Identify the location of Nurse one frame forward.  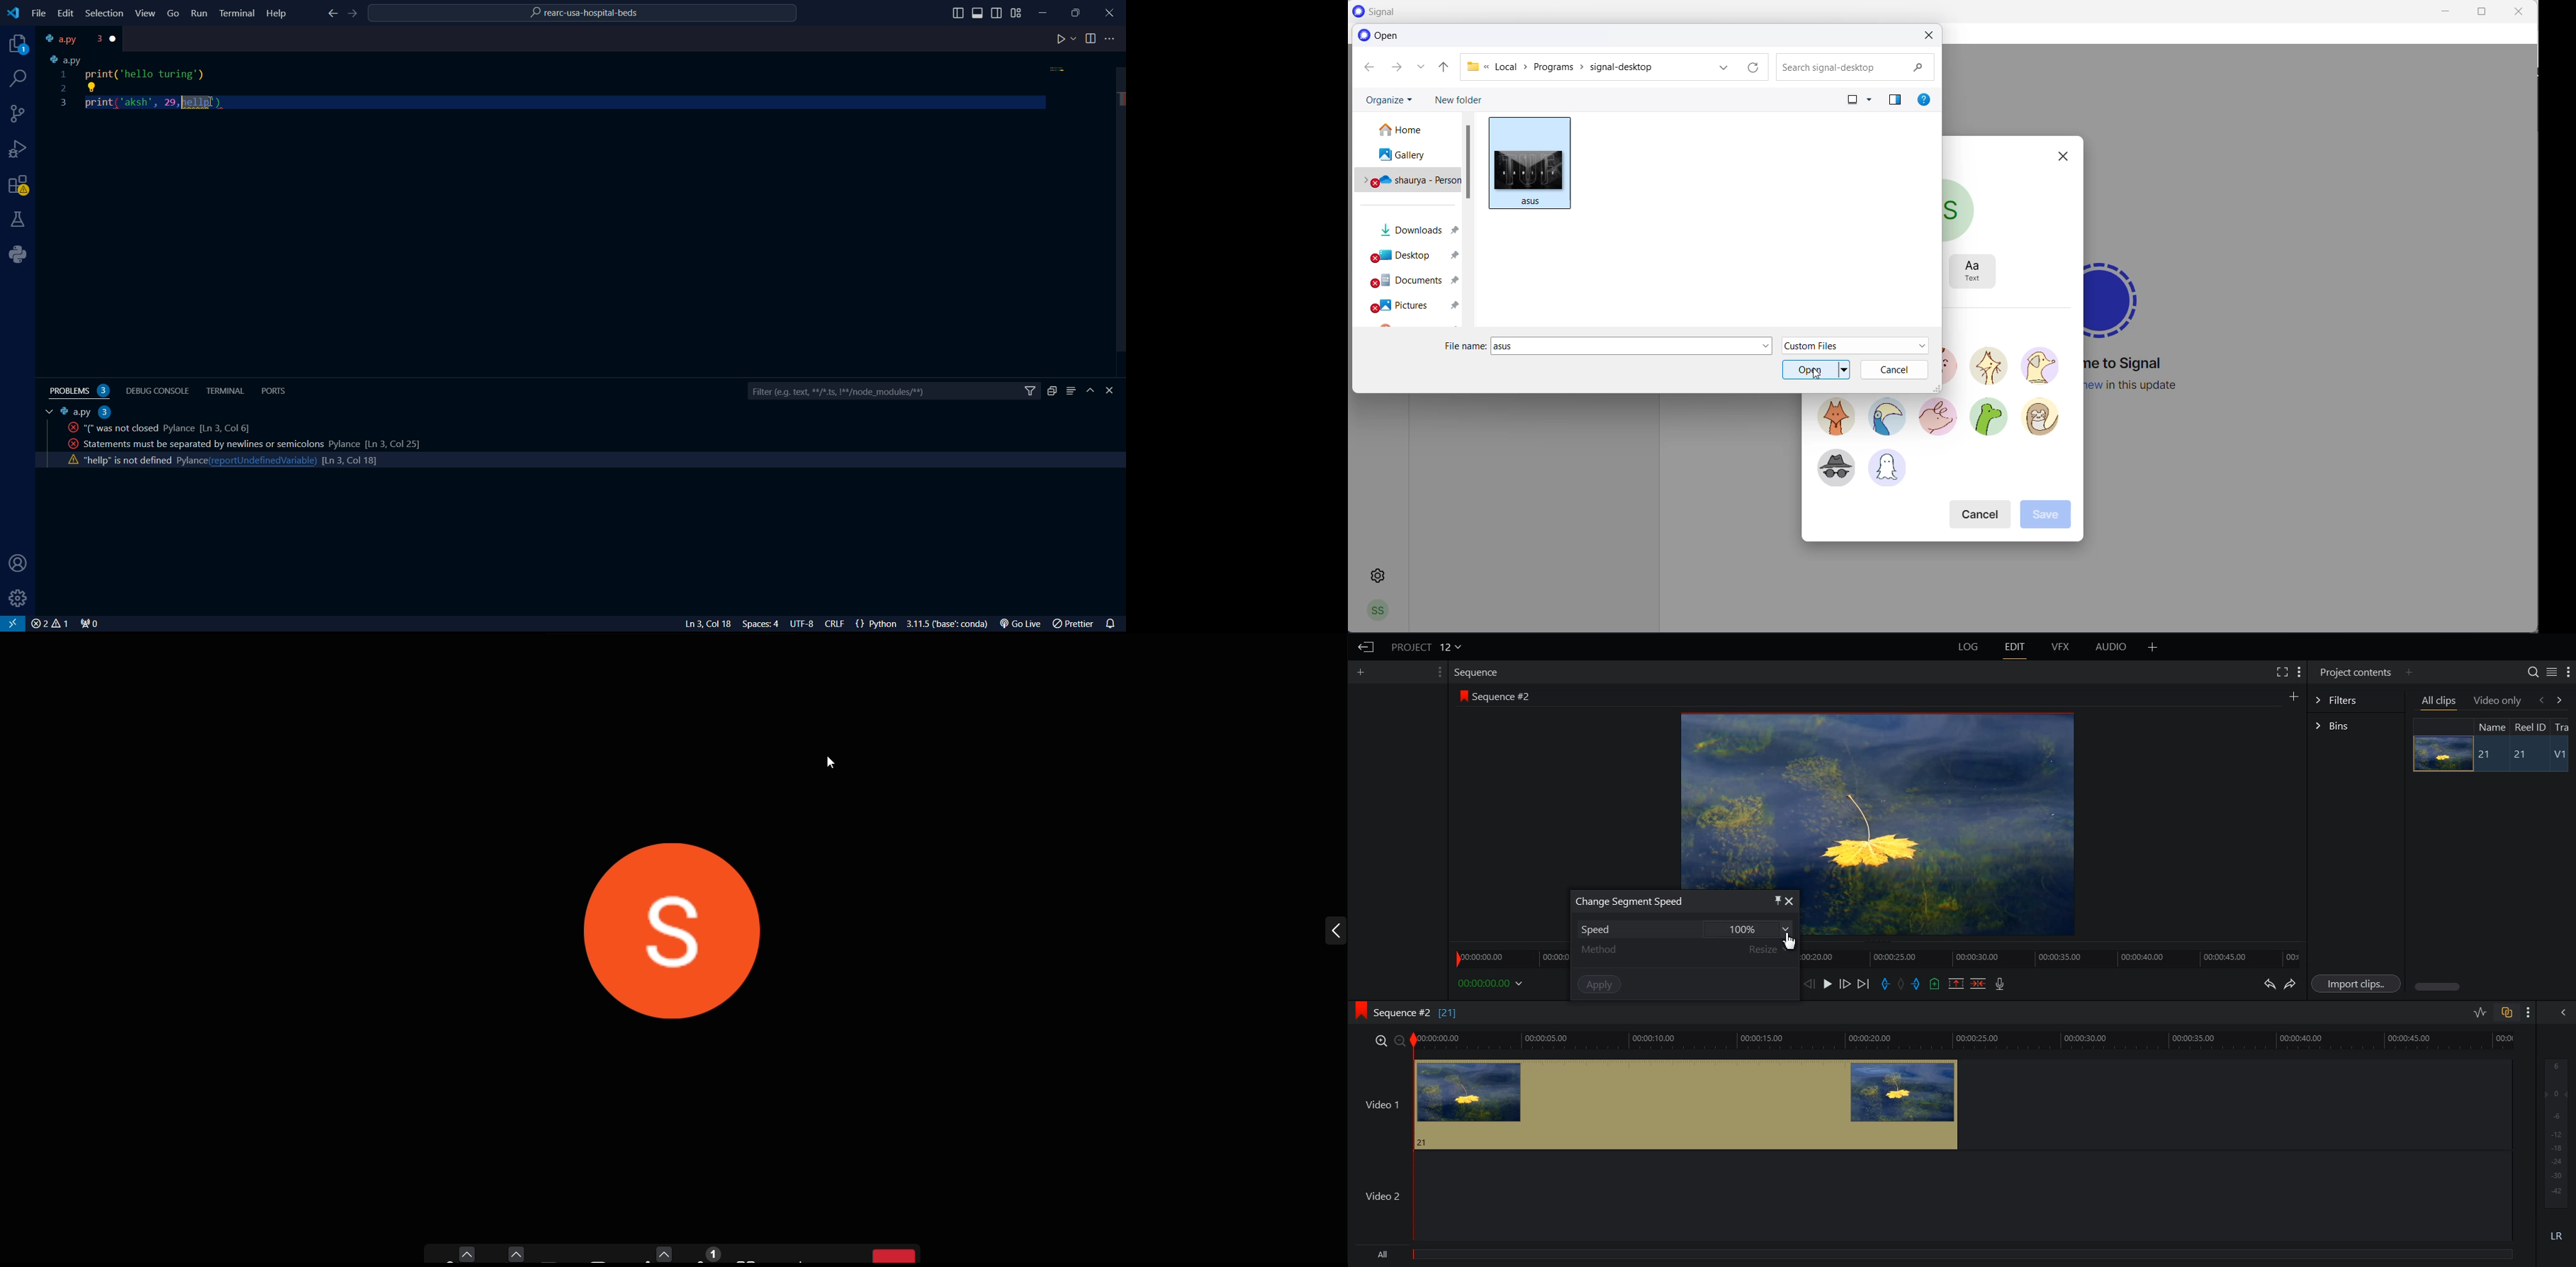
(1846, 984).